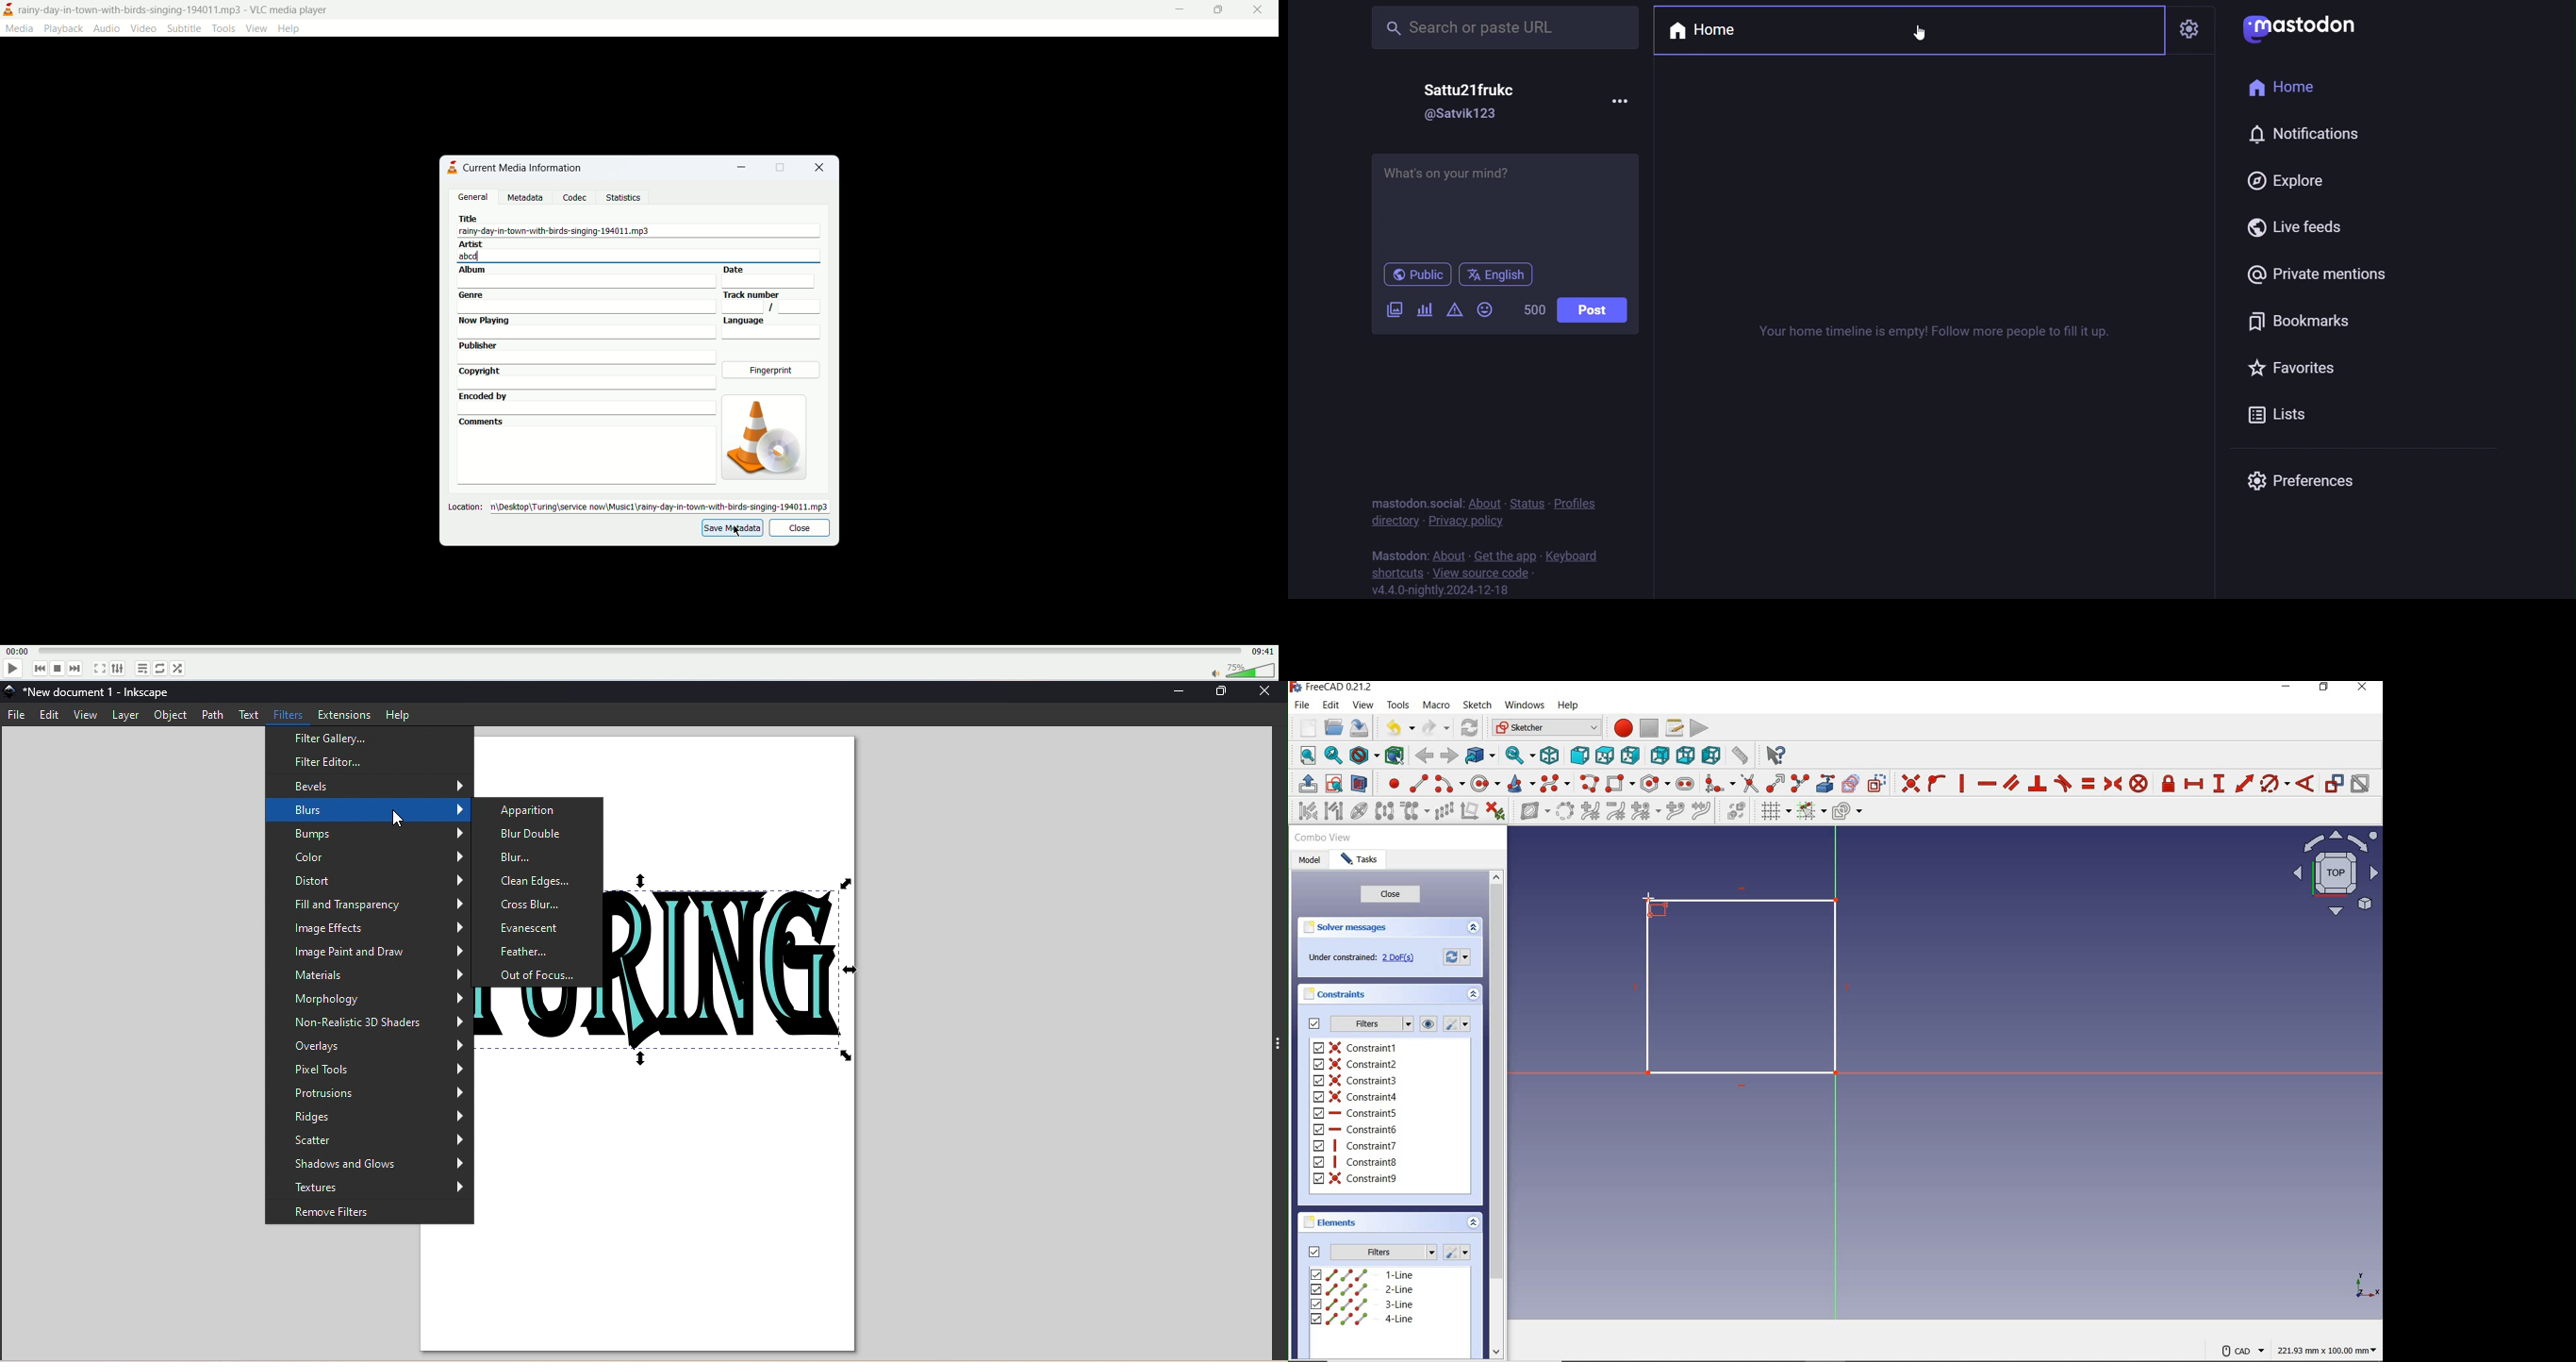 This screenshot has width=2576, height=1372. What do you see at coordinates (224, 29) in the screenshot?
I see `tools` at bounding box center [224, 29].